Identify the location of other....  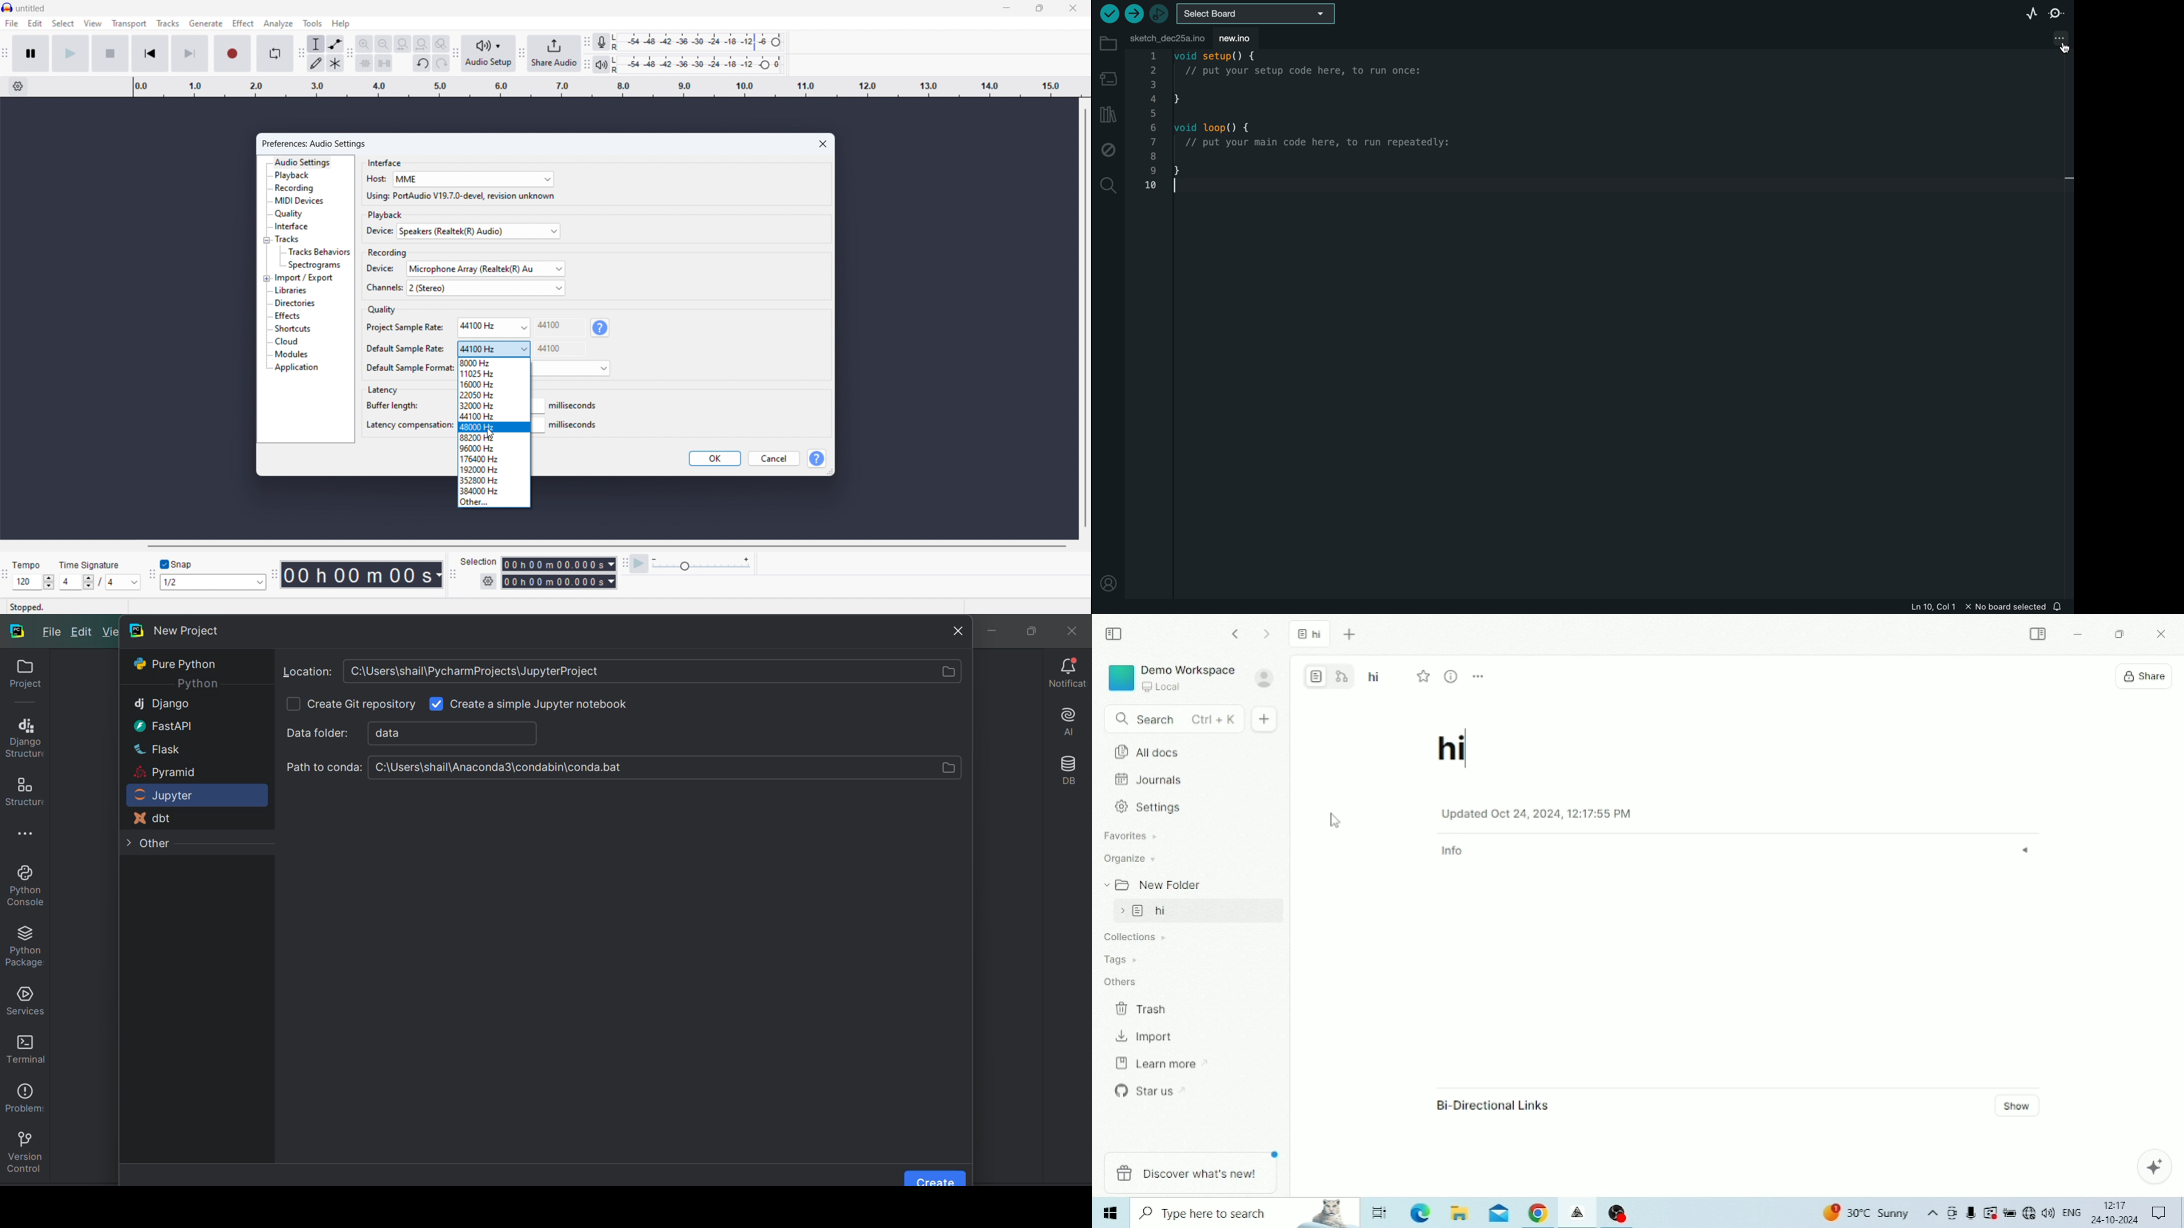
(494, 502).